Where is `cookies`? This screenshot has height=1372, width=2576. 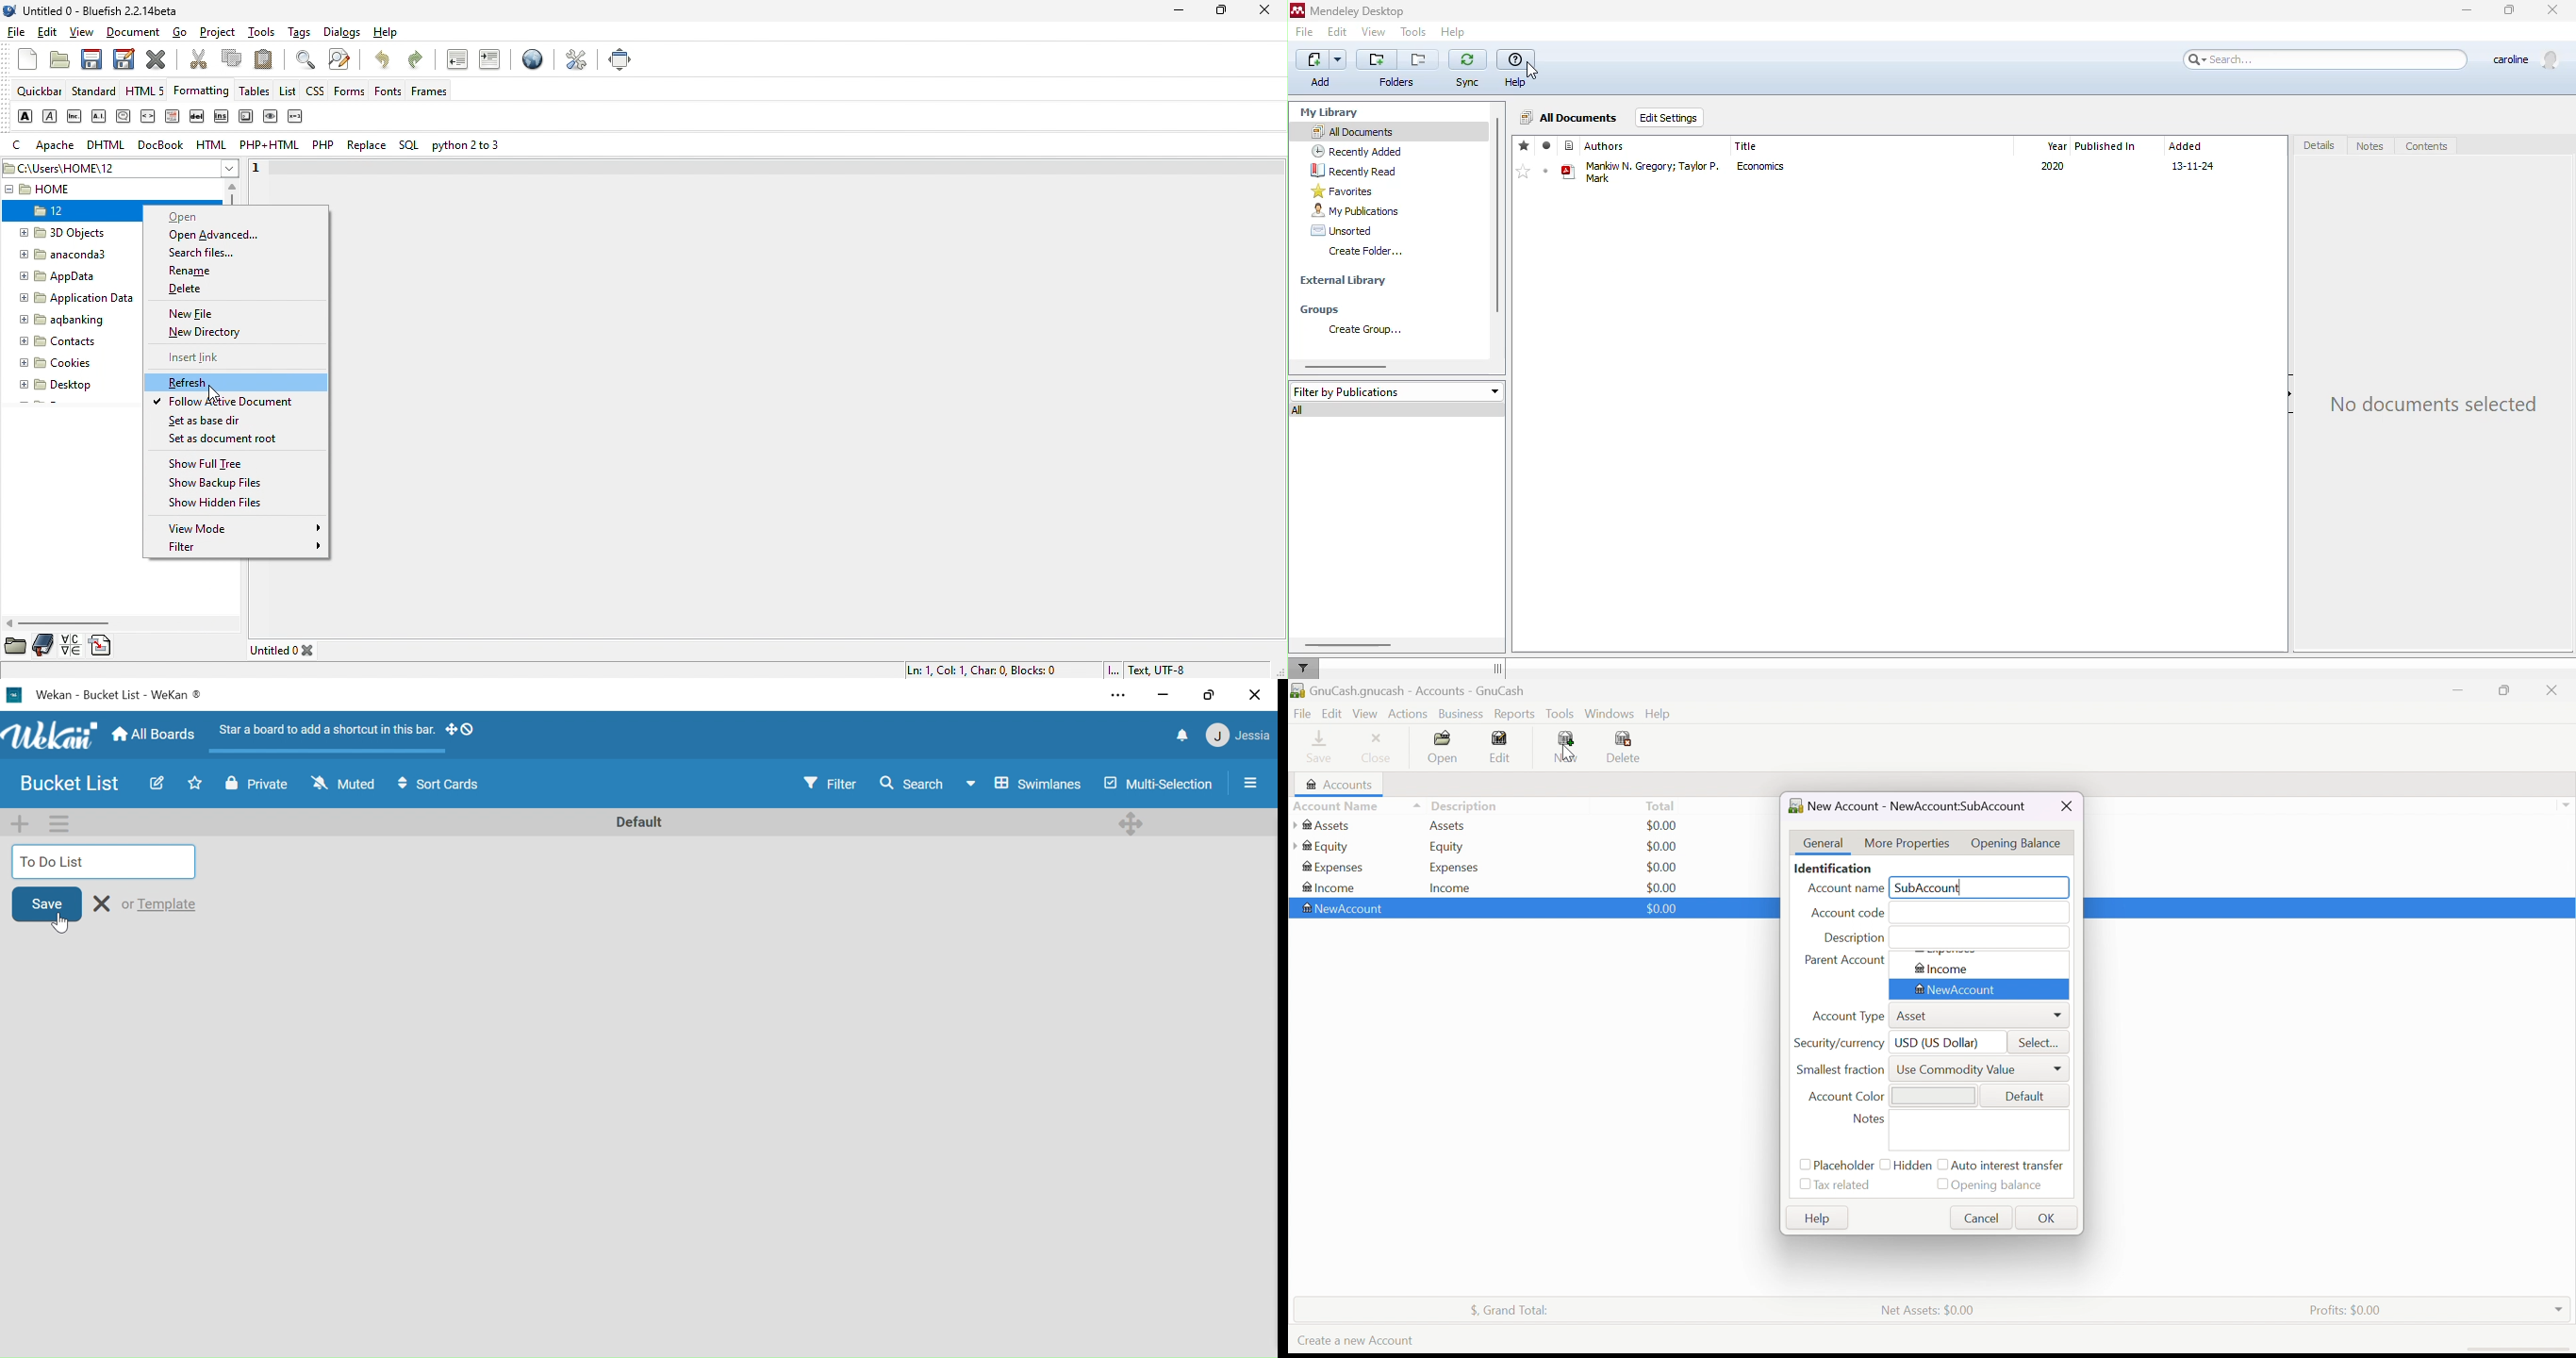 cookies is located at coordinates (63, 363).